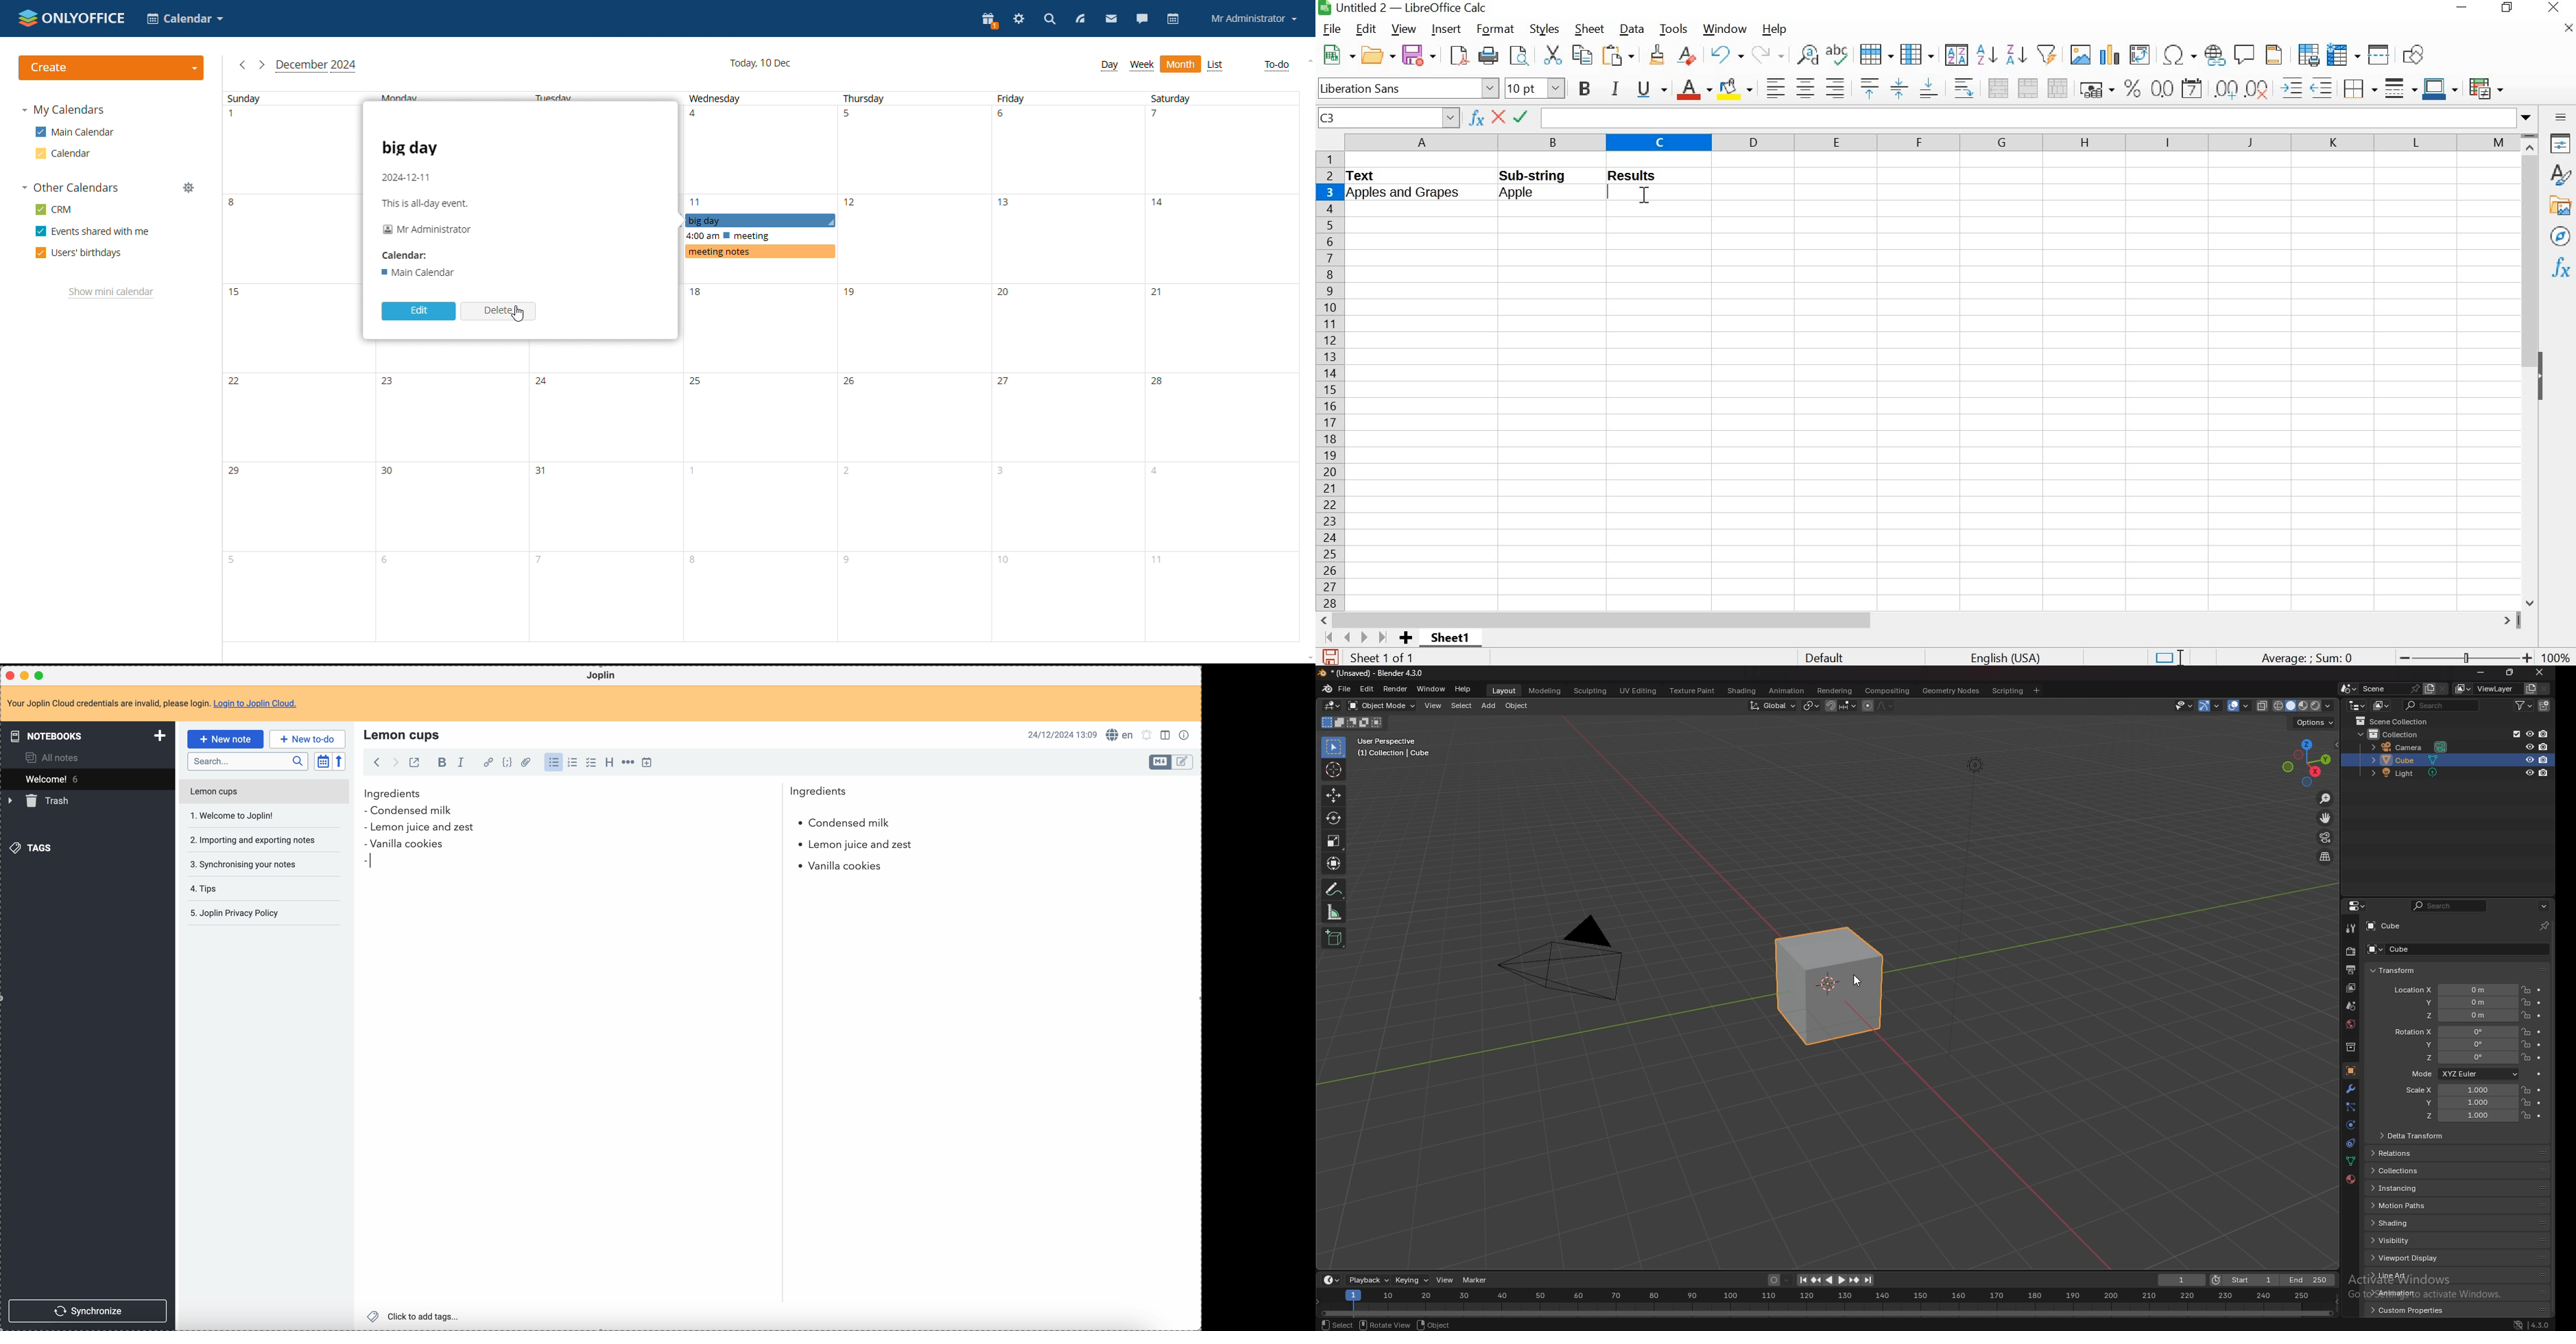 The height and width of the screenshot is (1344, 2576). What do you see at coordinates (1743, 691) in the screenshot?
I see `shading` at bounding box center [1743, 691].